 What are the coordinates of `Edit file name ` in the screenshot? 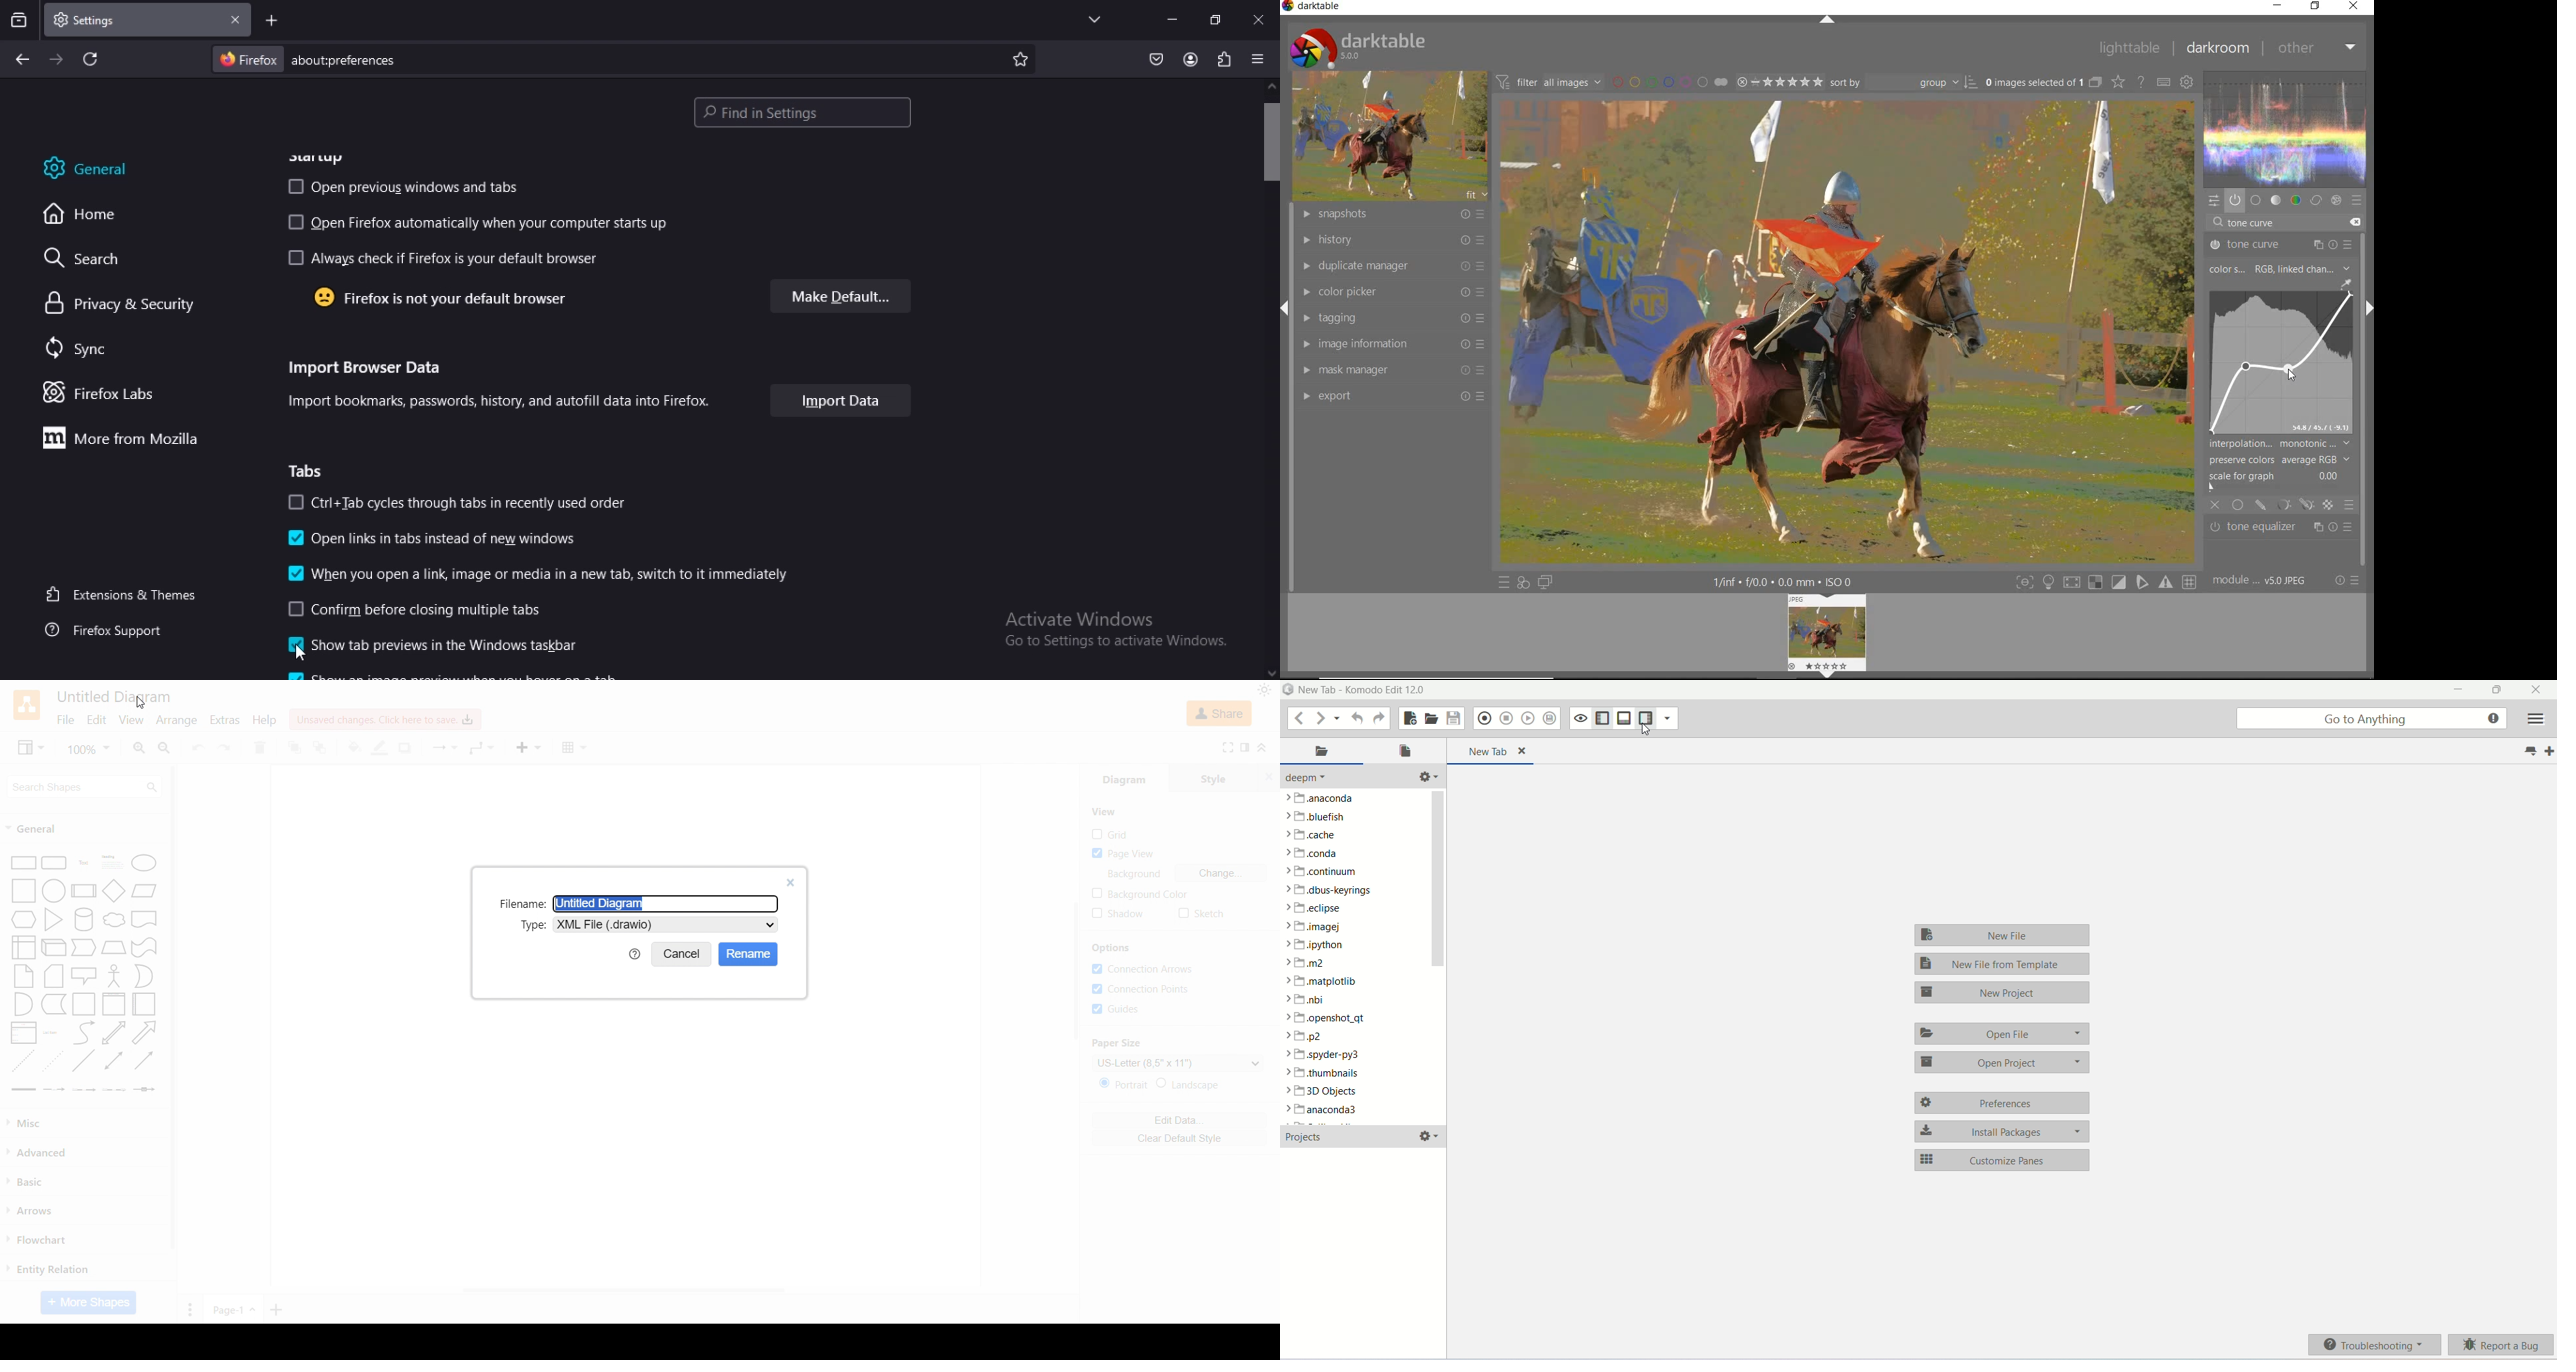 It's located at (667, 904).